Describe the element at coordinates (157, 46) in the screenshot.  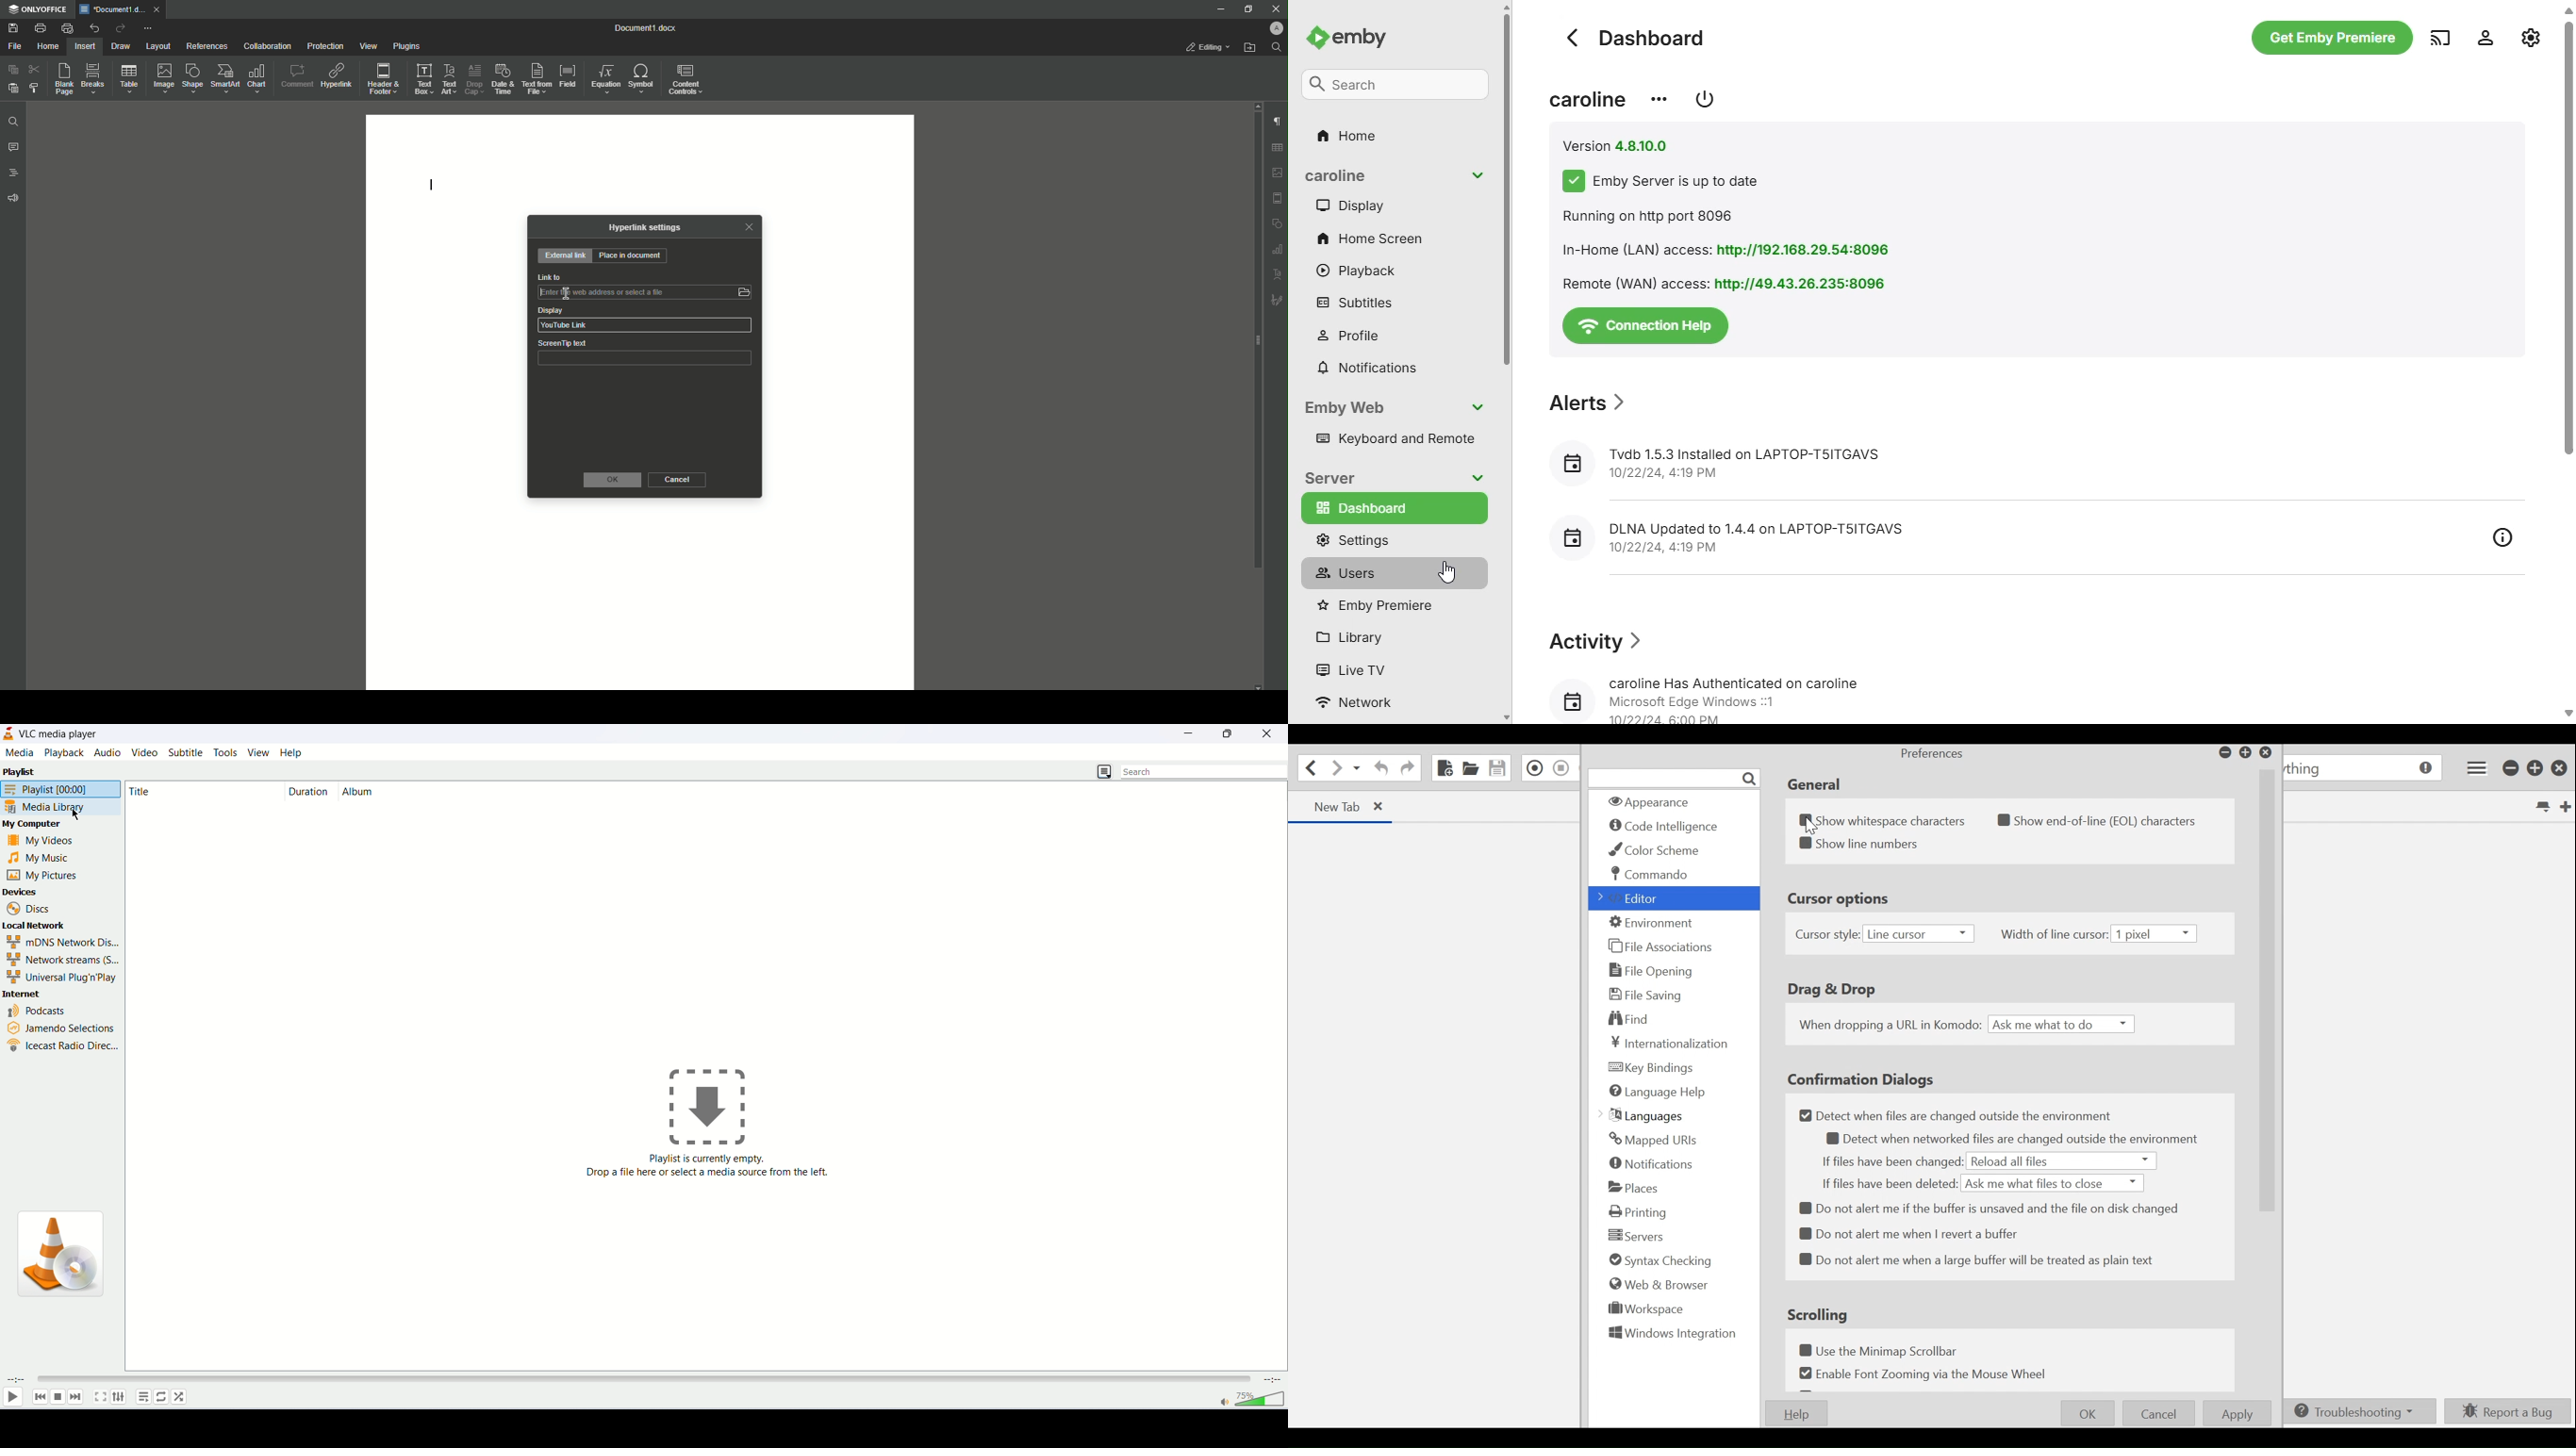
I see `Layout` at that location.